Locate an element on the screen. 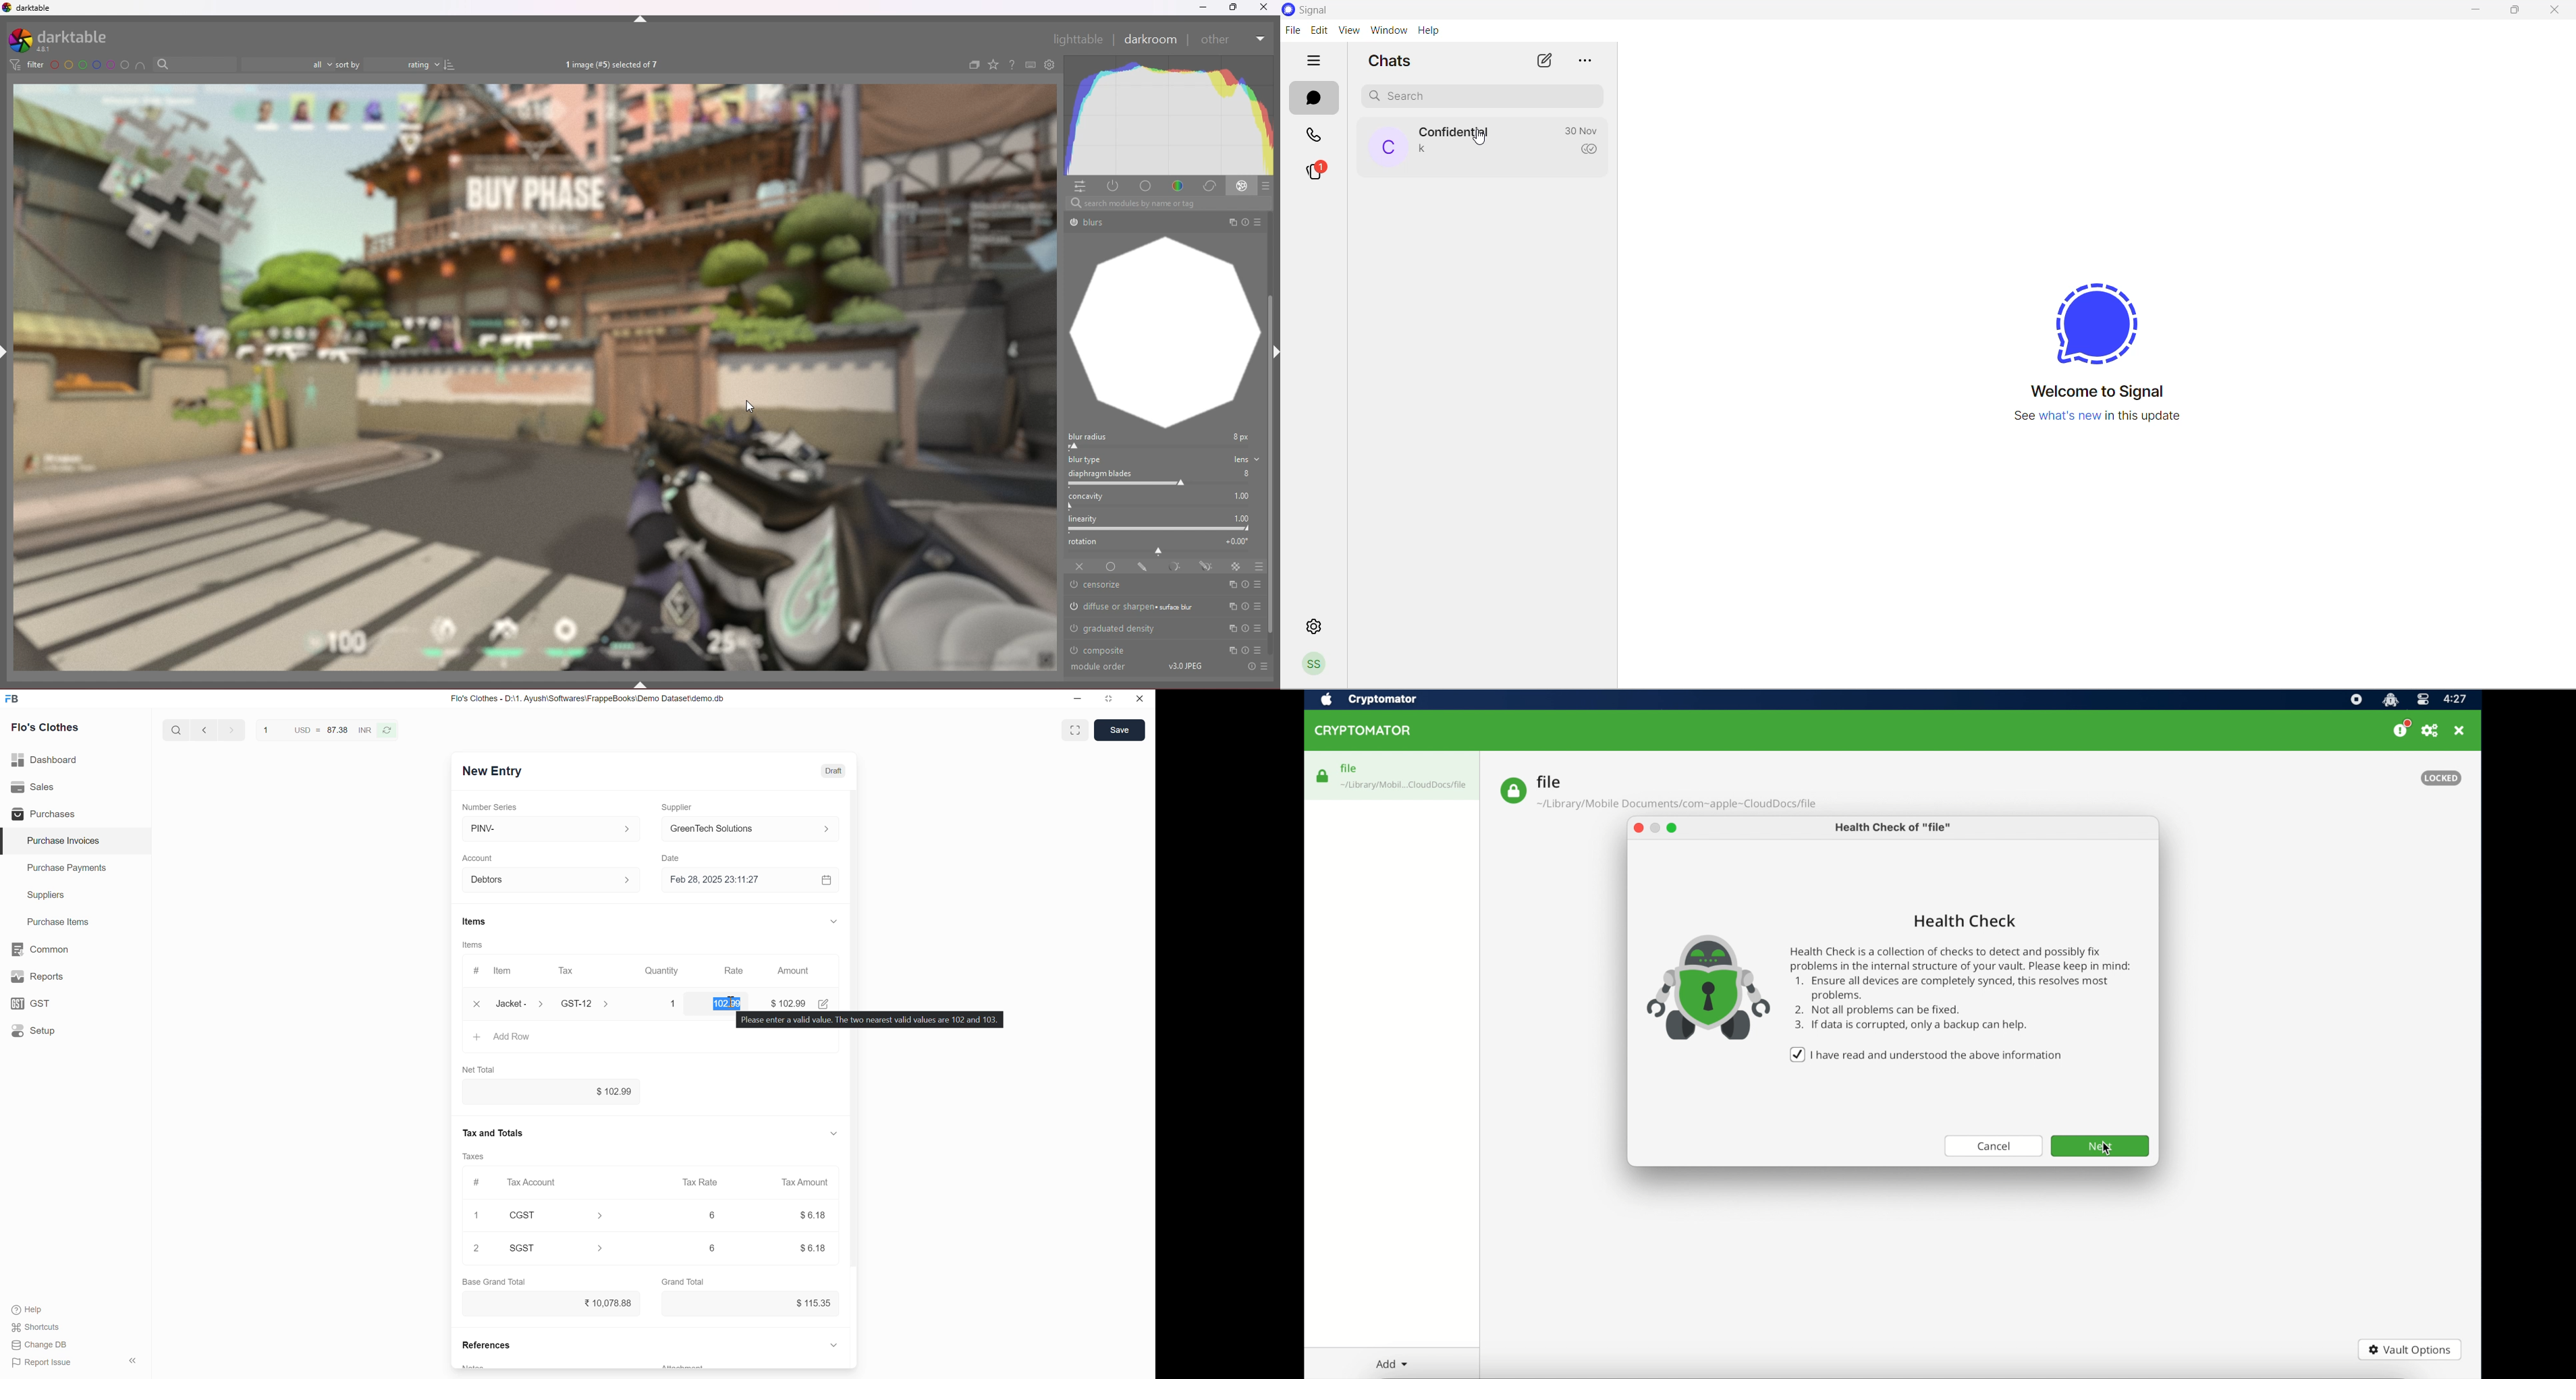 The image size is (2576, 1400). 1 is located at coordinates (476, 1215).